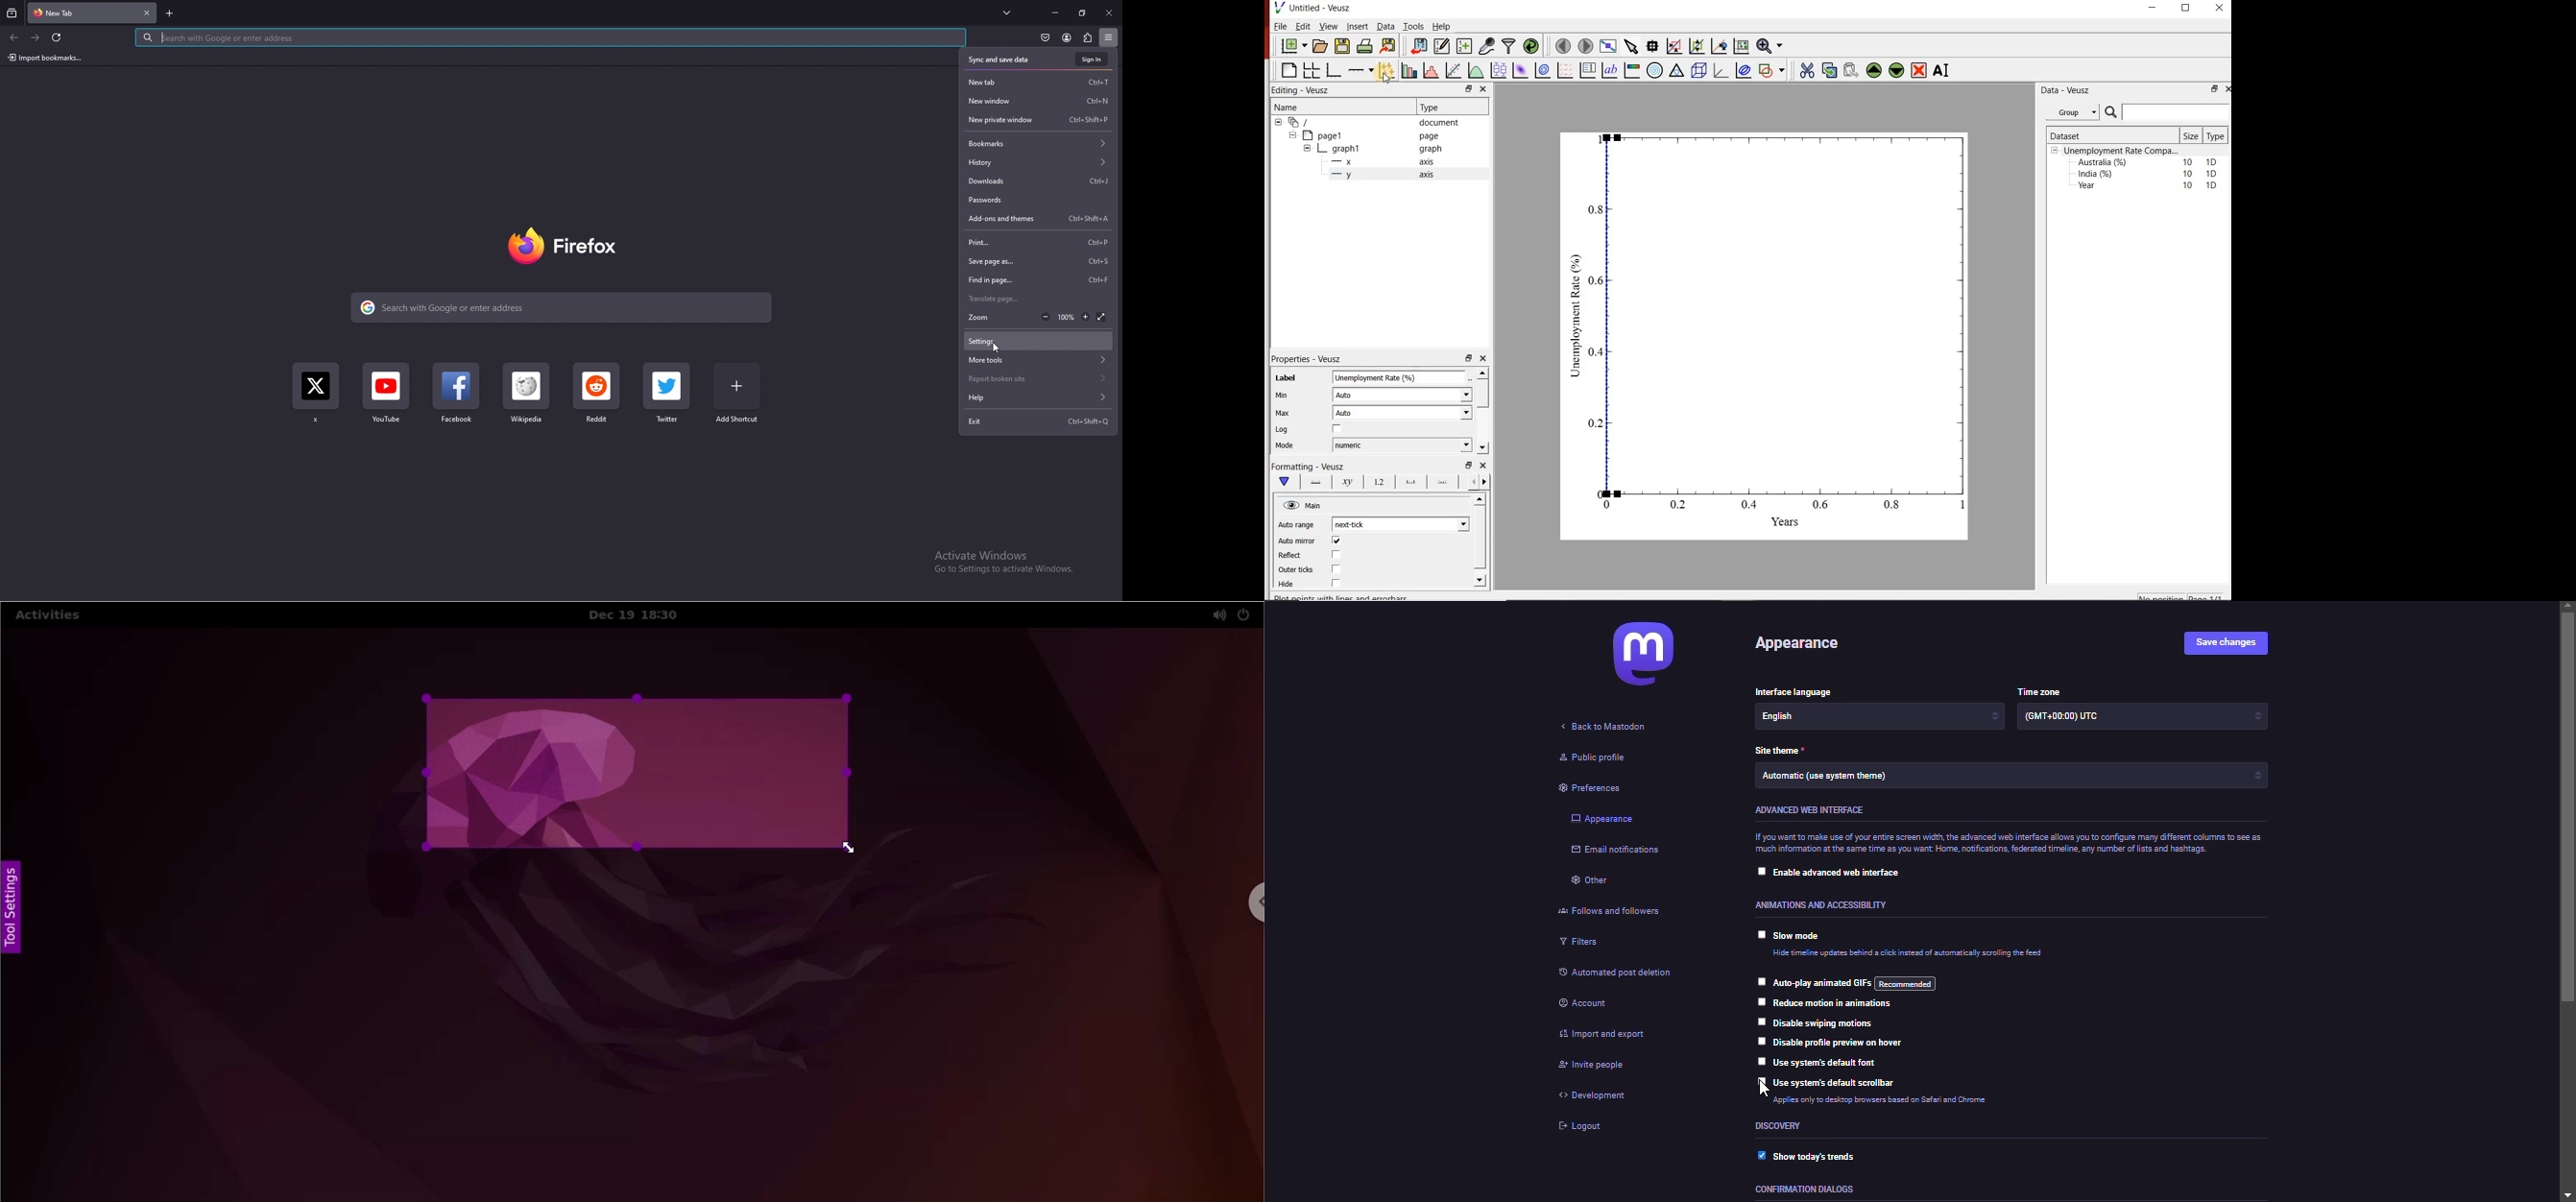 The width and height of the screenshot is (2576, 1204). What do you see at coordinates (1639, 972) in the screenshot?
I see `automated post deletion` at bounding box center [1639, 972].